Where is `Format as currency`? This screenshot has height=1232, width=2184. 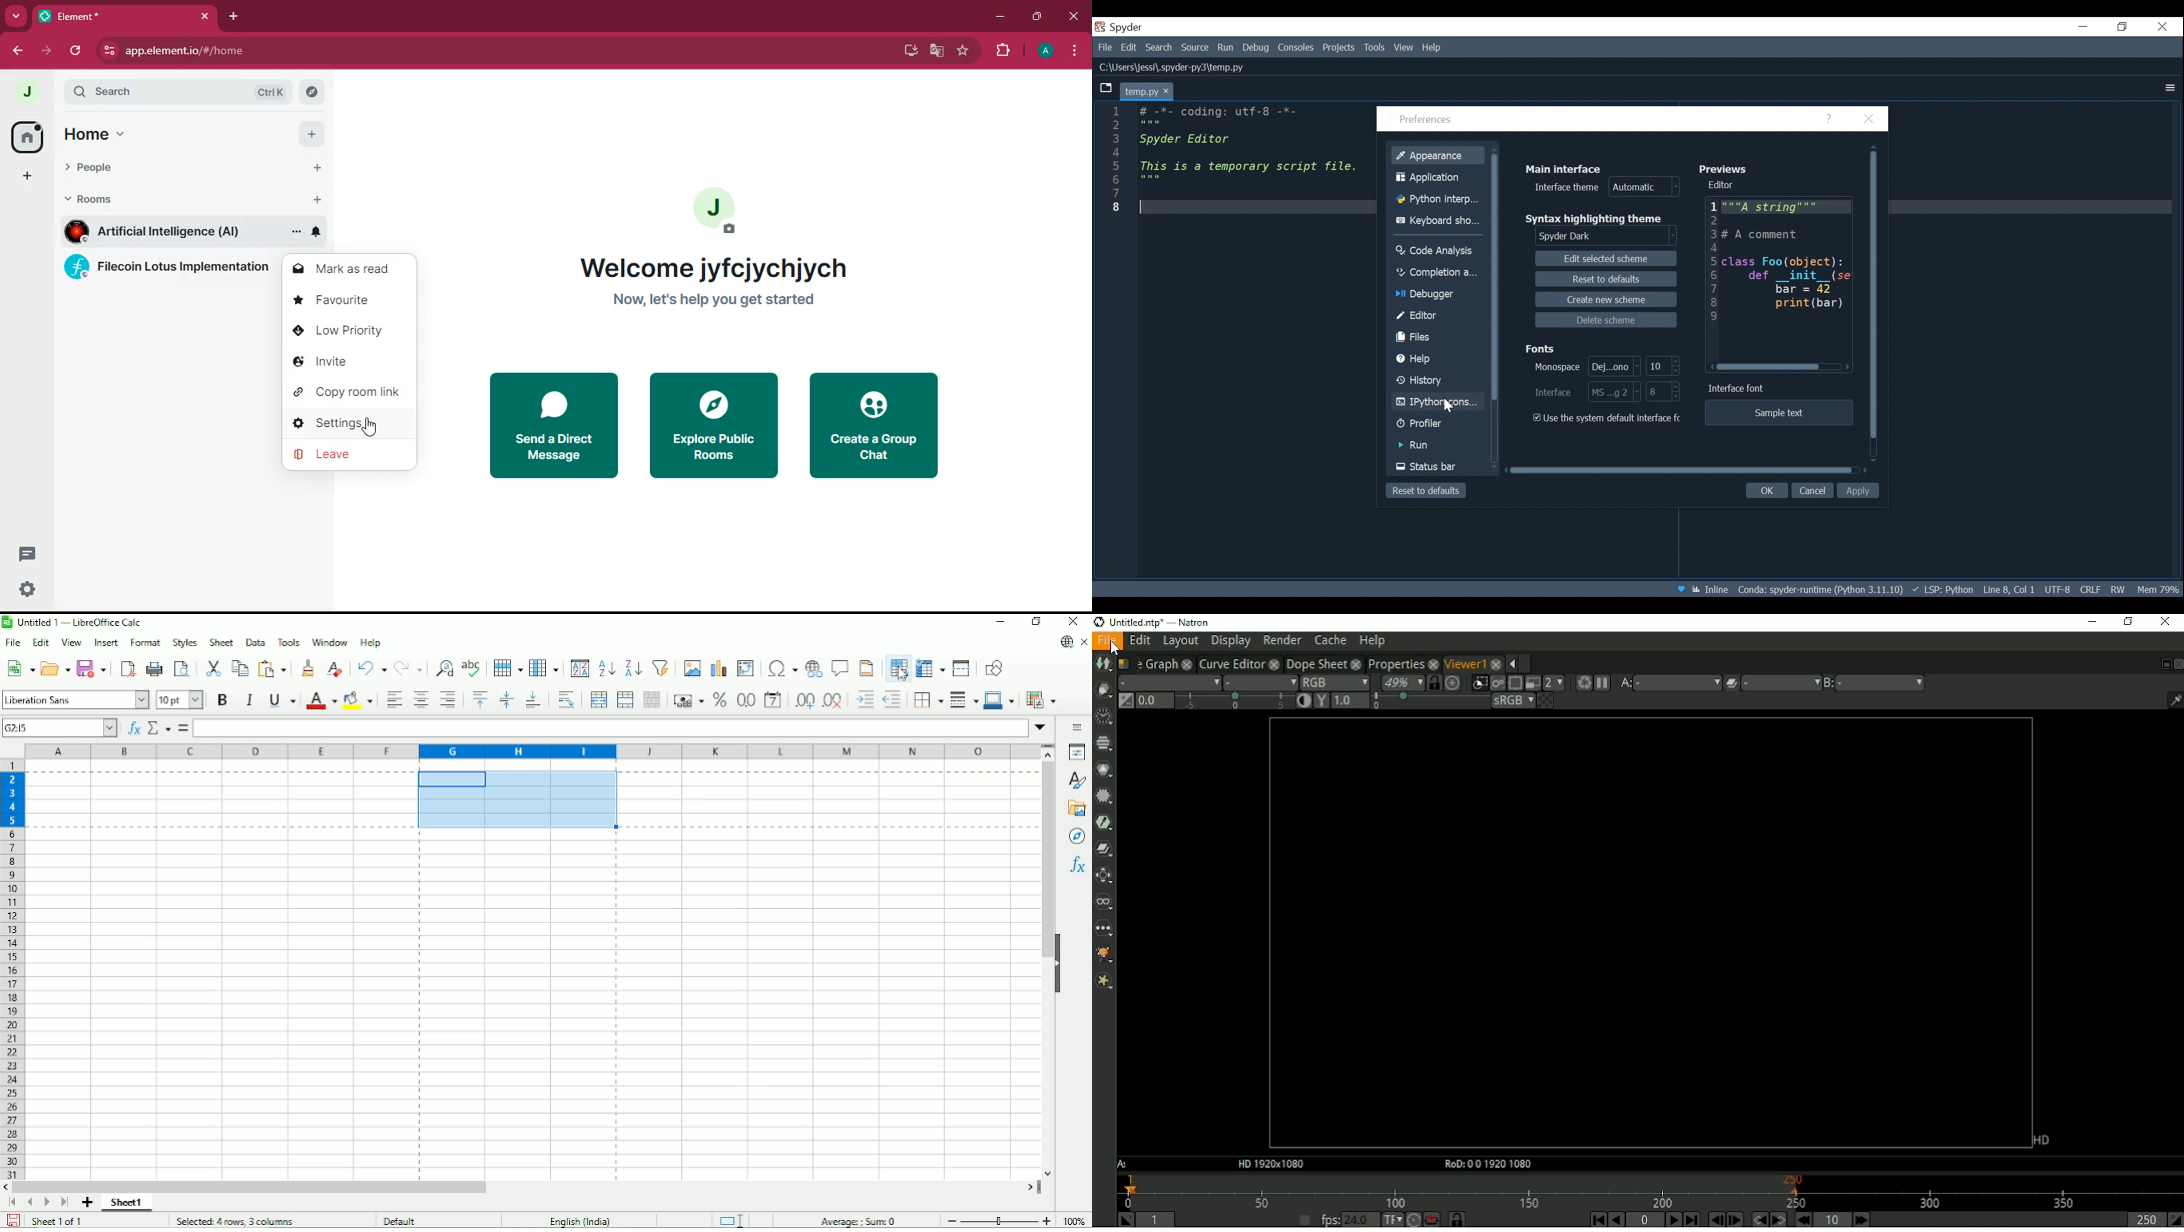
Format as currency is located at coordinates (688, 700).